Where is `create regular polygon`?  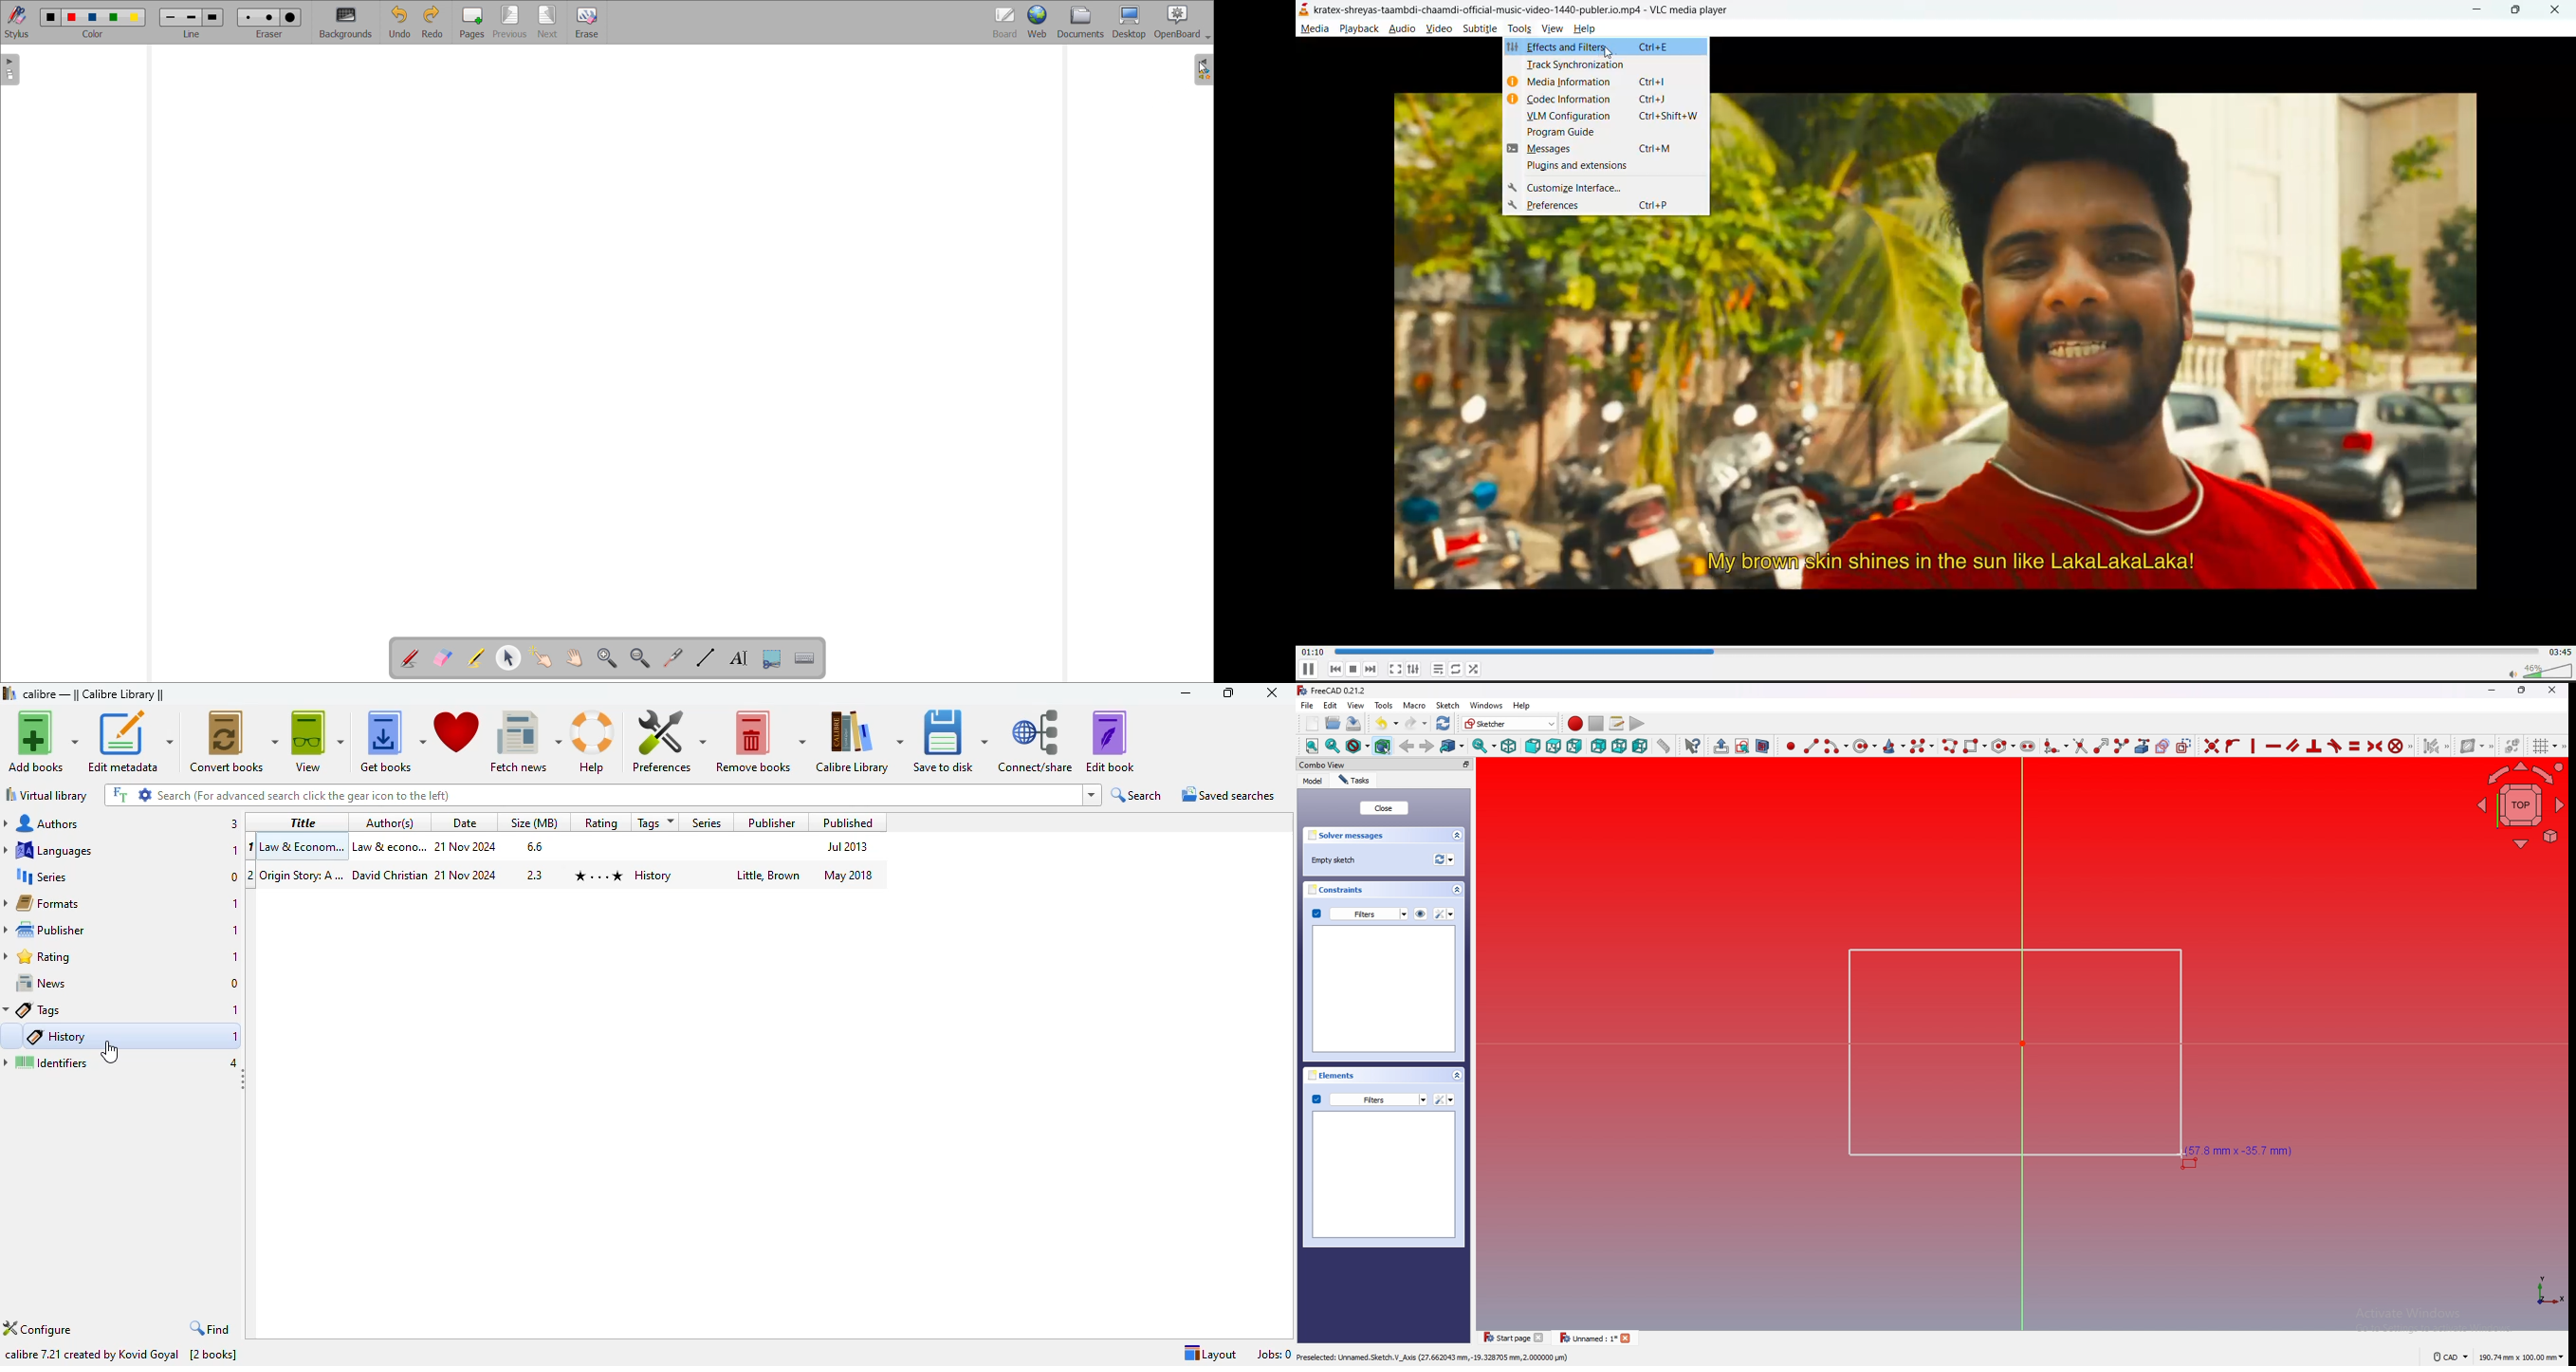 create regular polygon is located at coordinates (2003, 745).